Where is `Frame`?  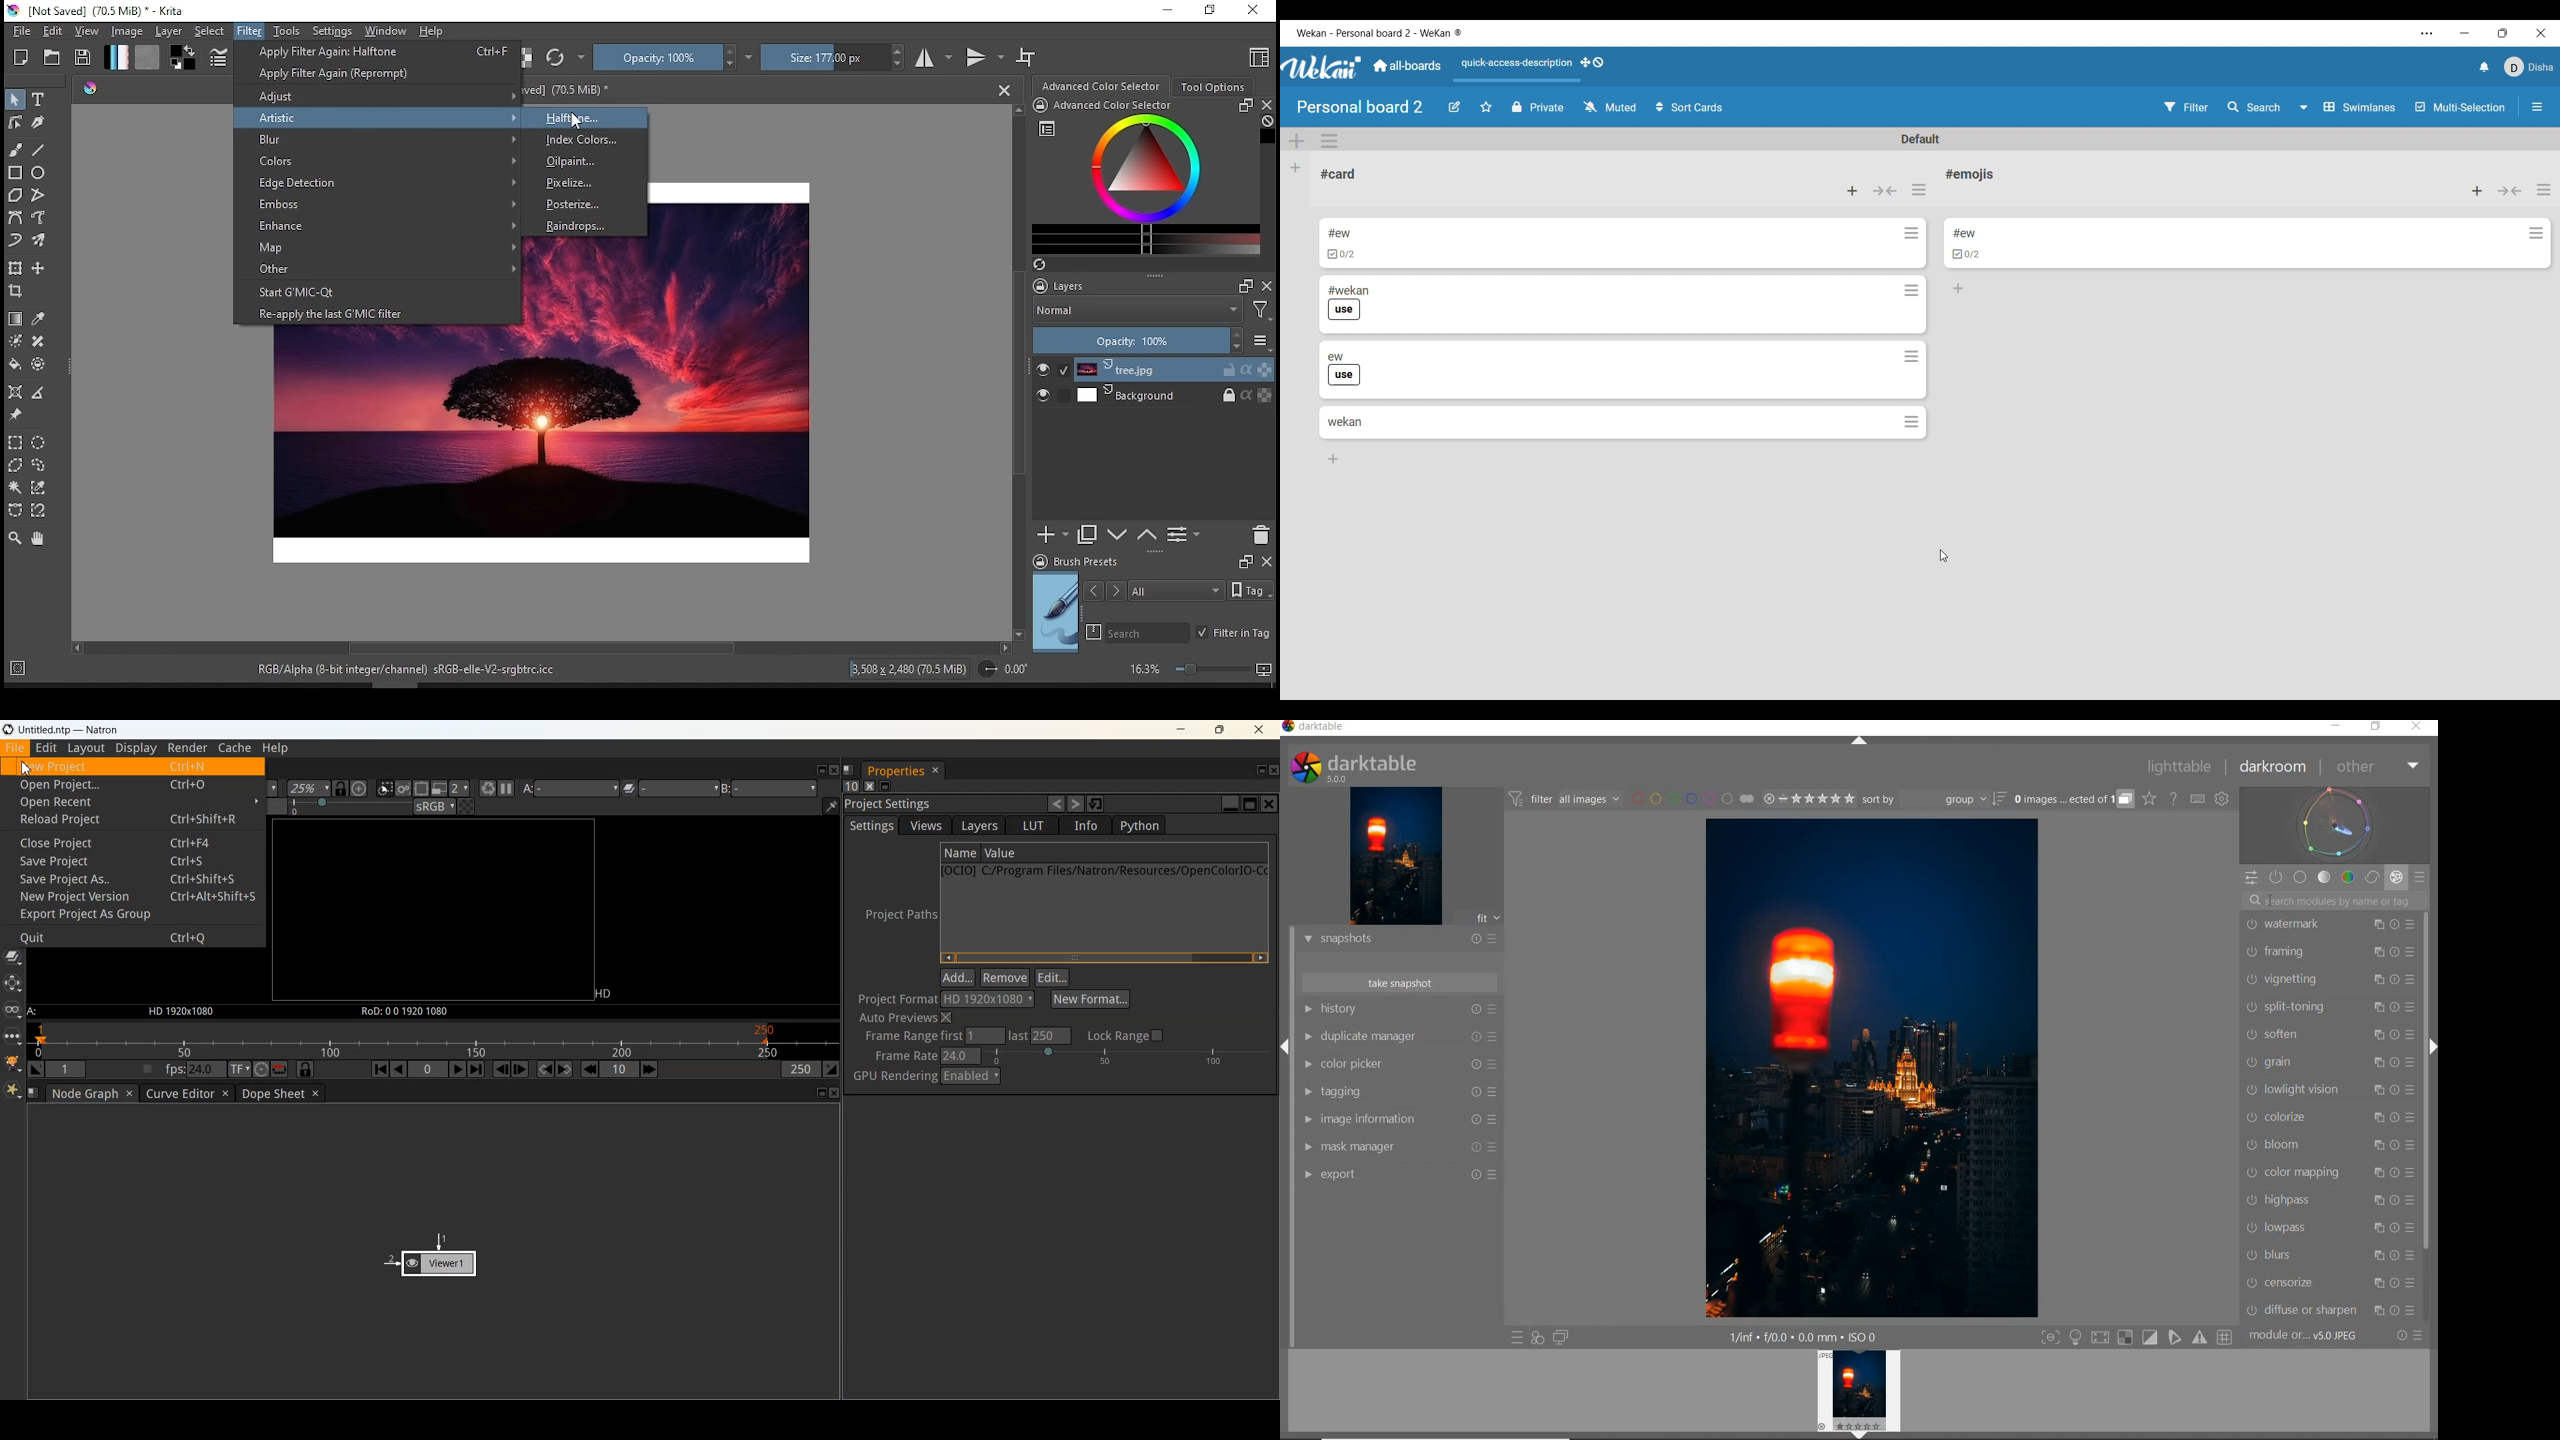 Frame is located at coordinates (1242, 287).